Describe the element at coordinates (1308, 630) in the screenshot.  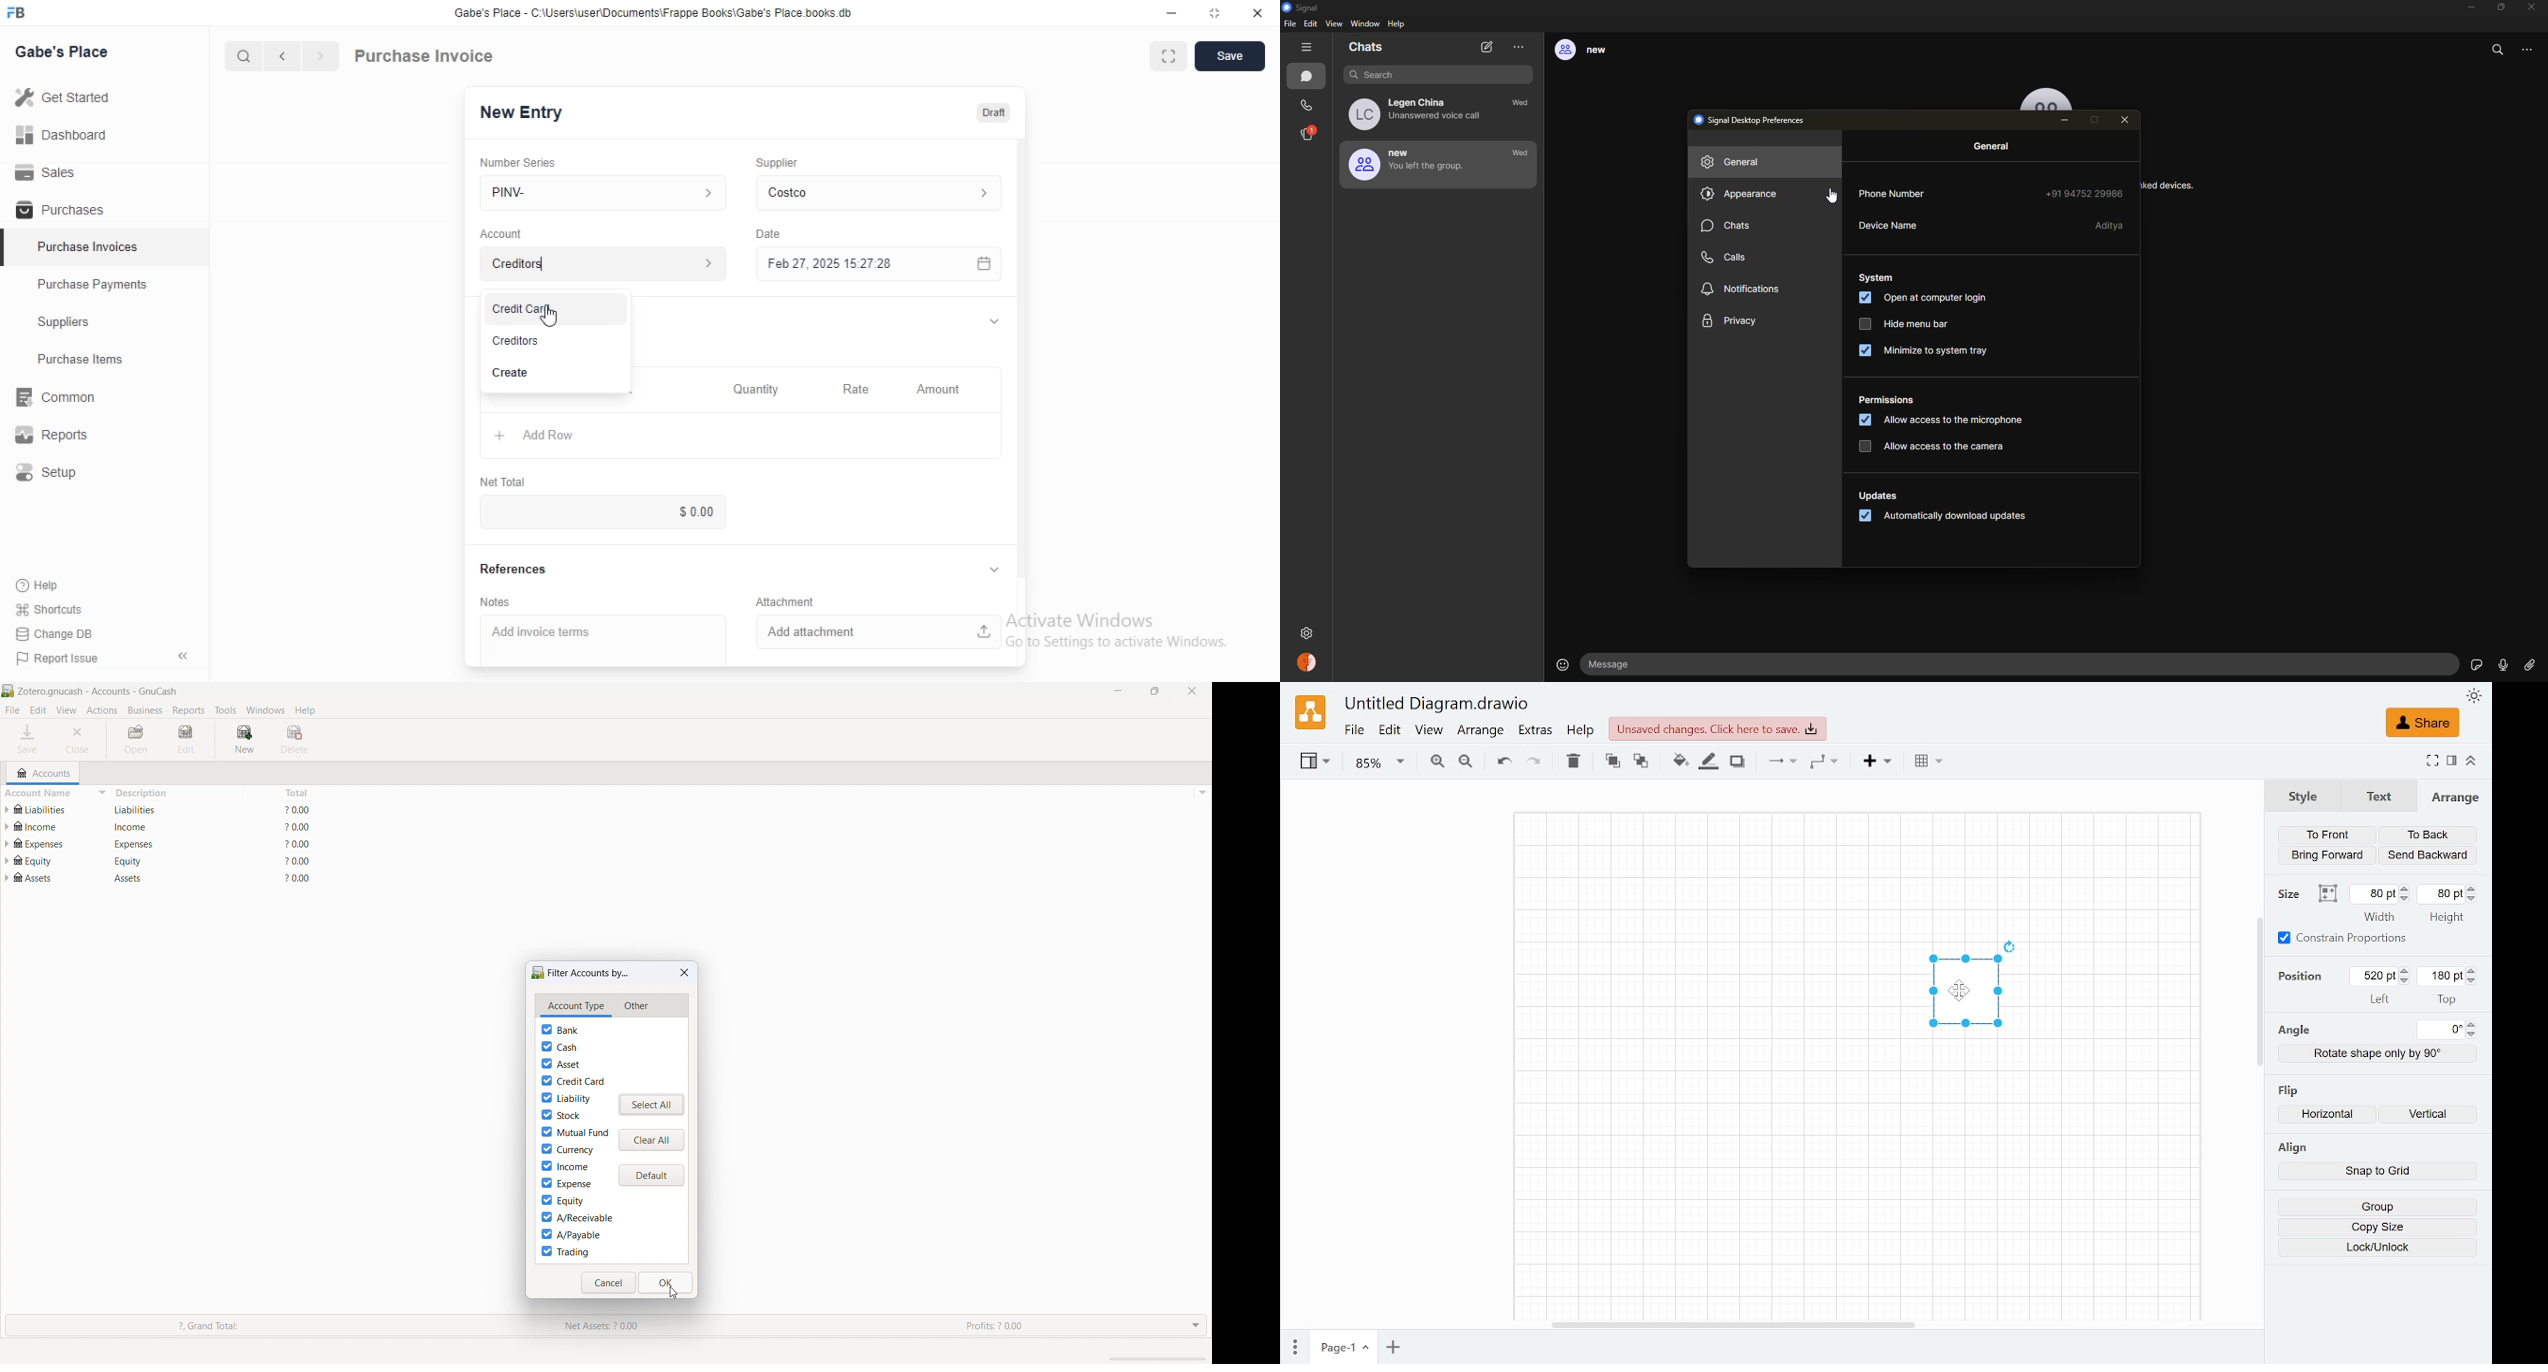
I see `settings` at that location.